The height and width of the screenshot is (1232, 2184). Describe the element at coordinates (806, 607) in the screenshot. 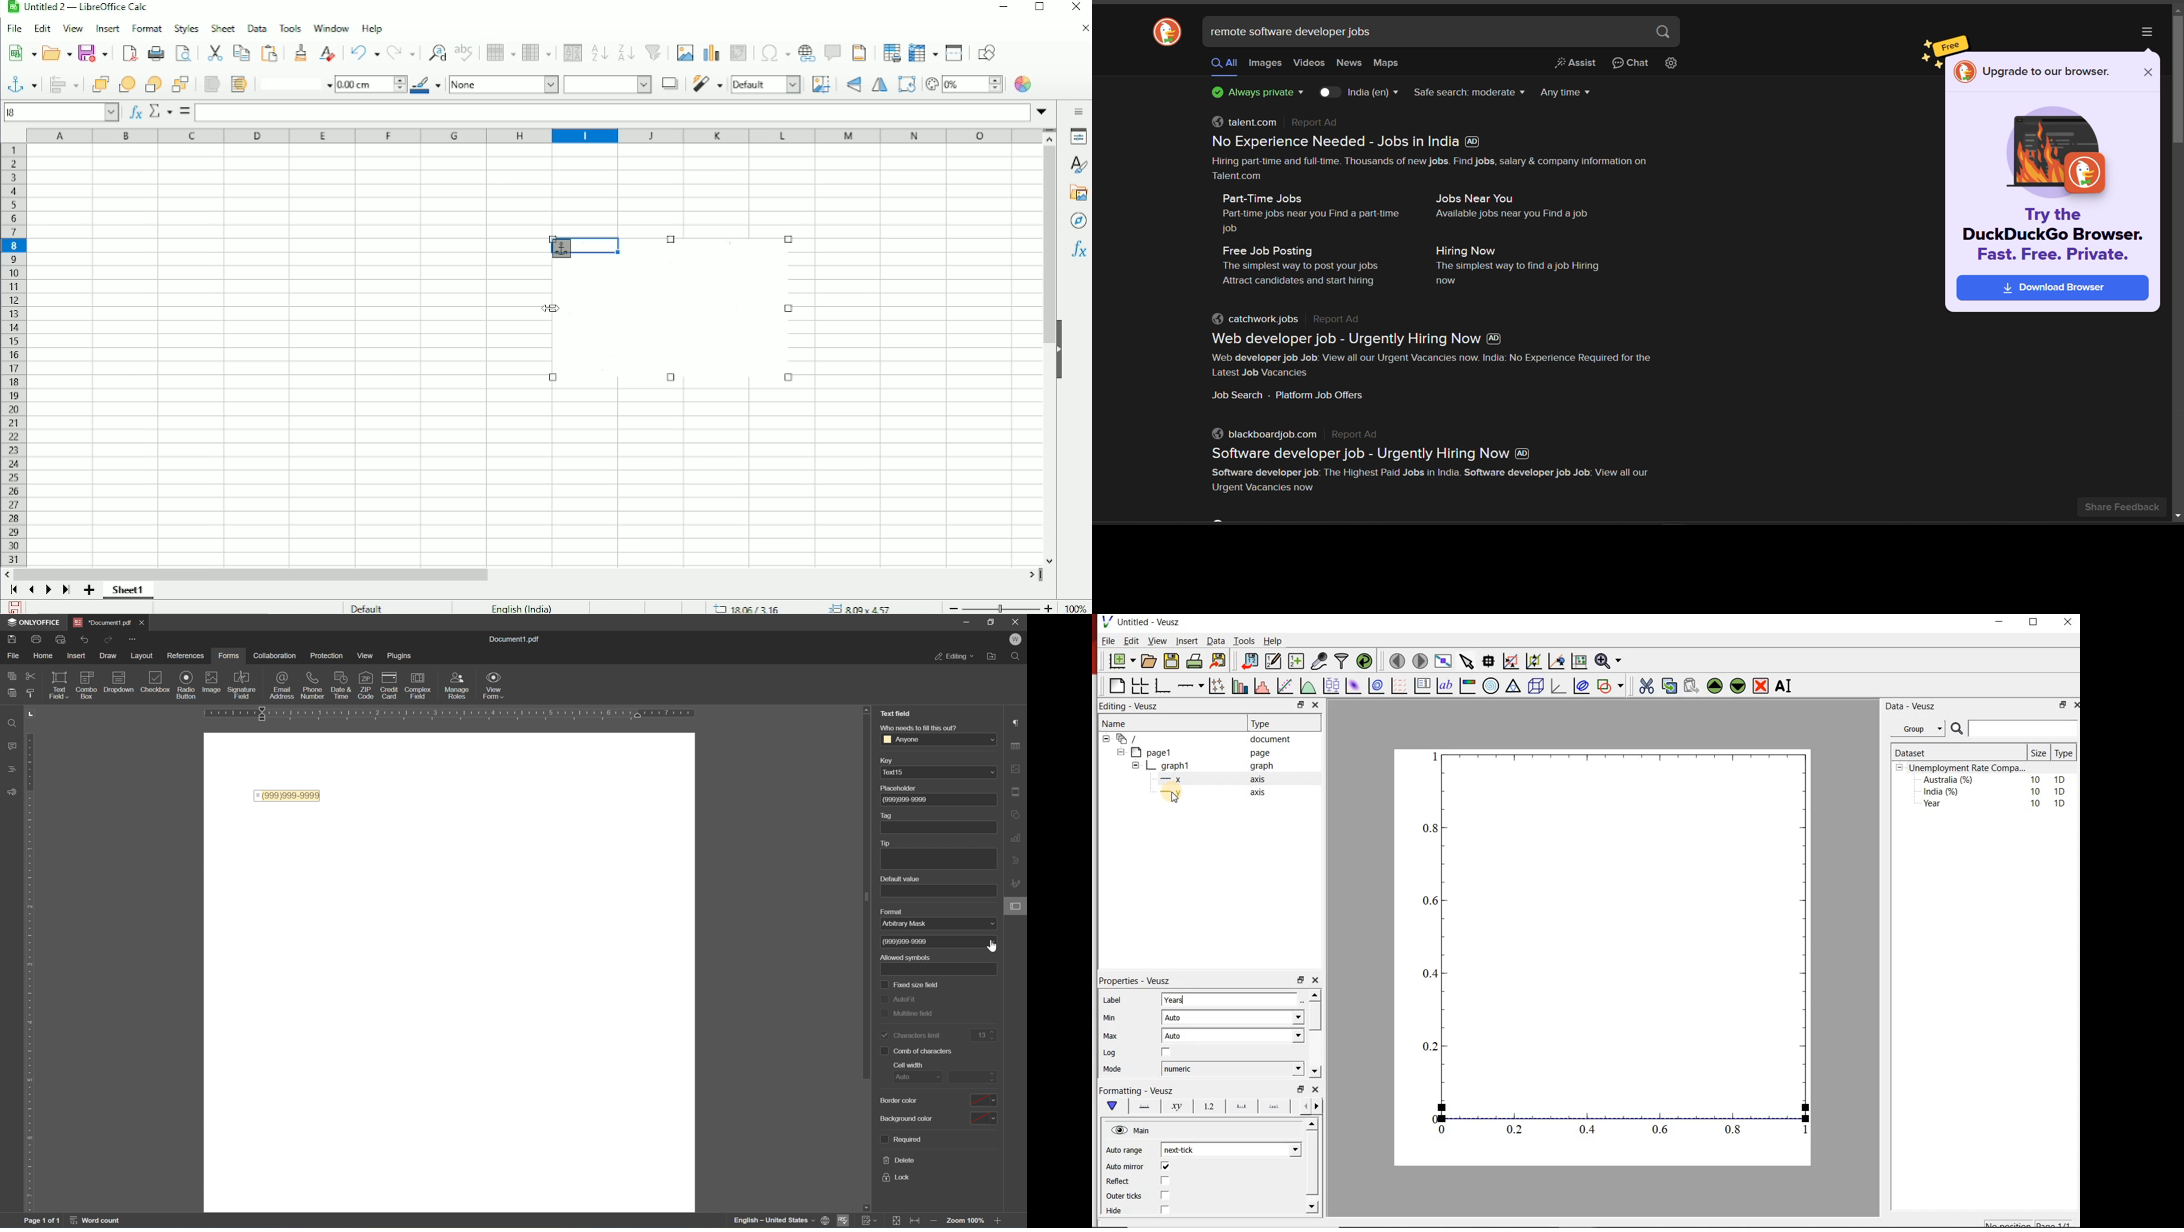

I see `Cursor position` at that location.